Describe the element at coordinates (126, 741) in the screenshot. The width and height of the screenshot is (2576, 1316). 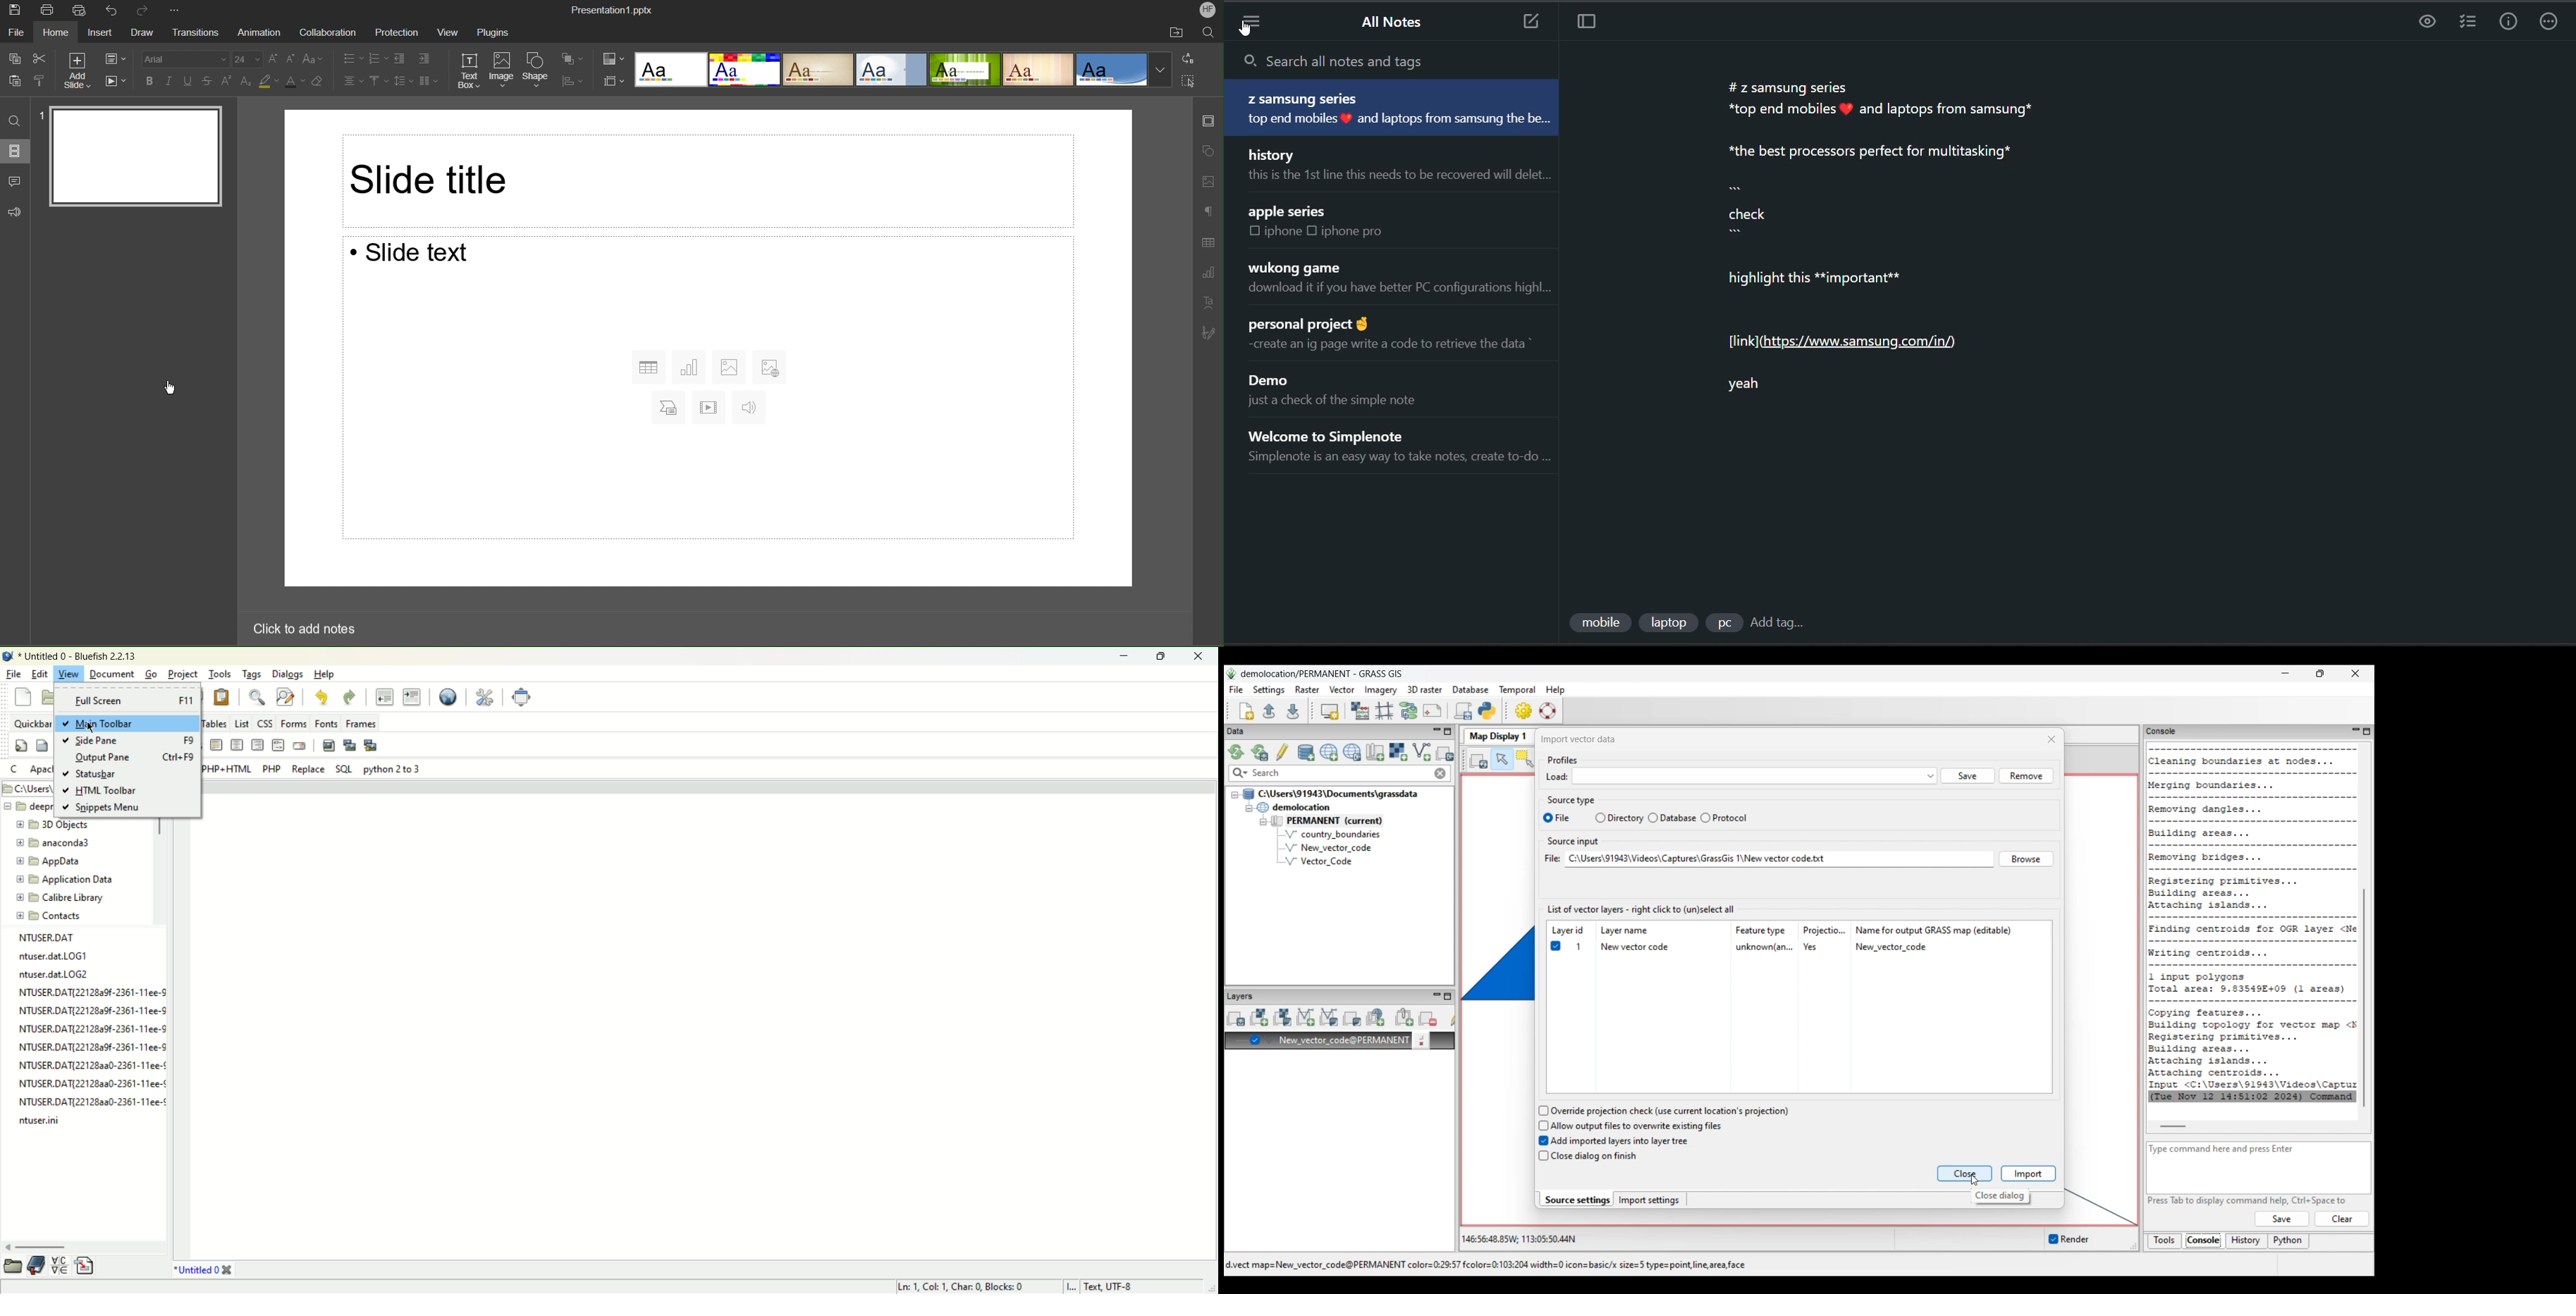
I see `side pane` at that location.